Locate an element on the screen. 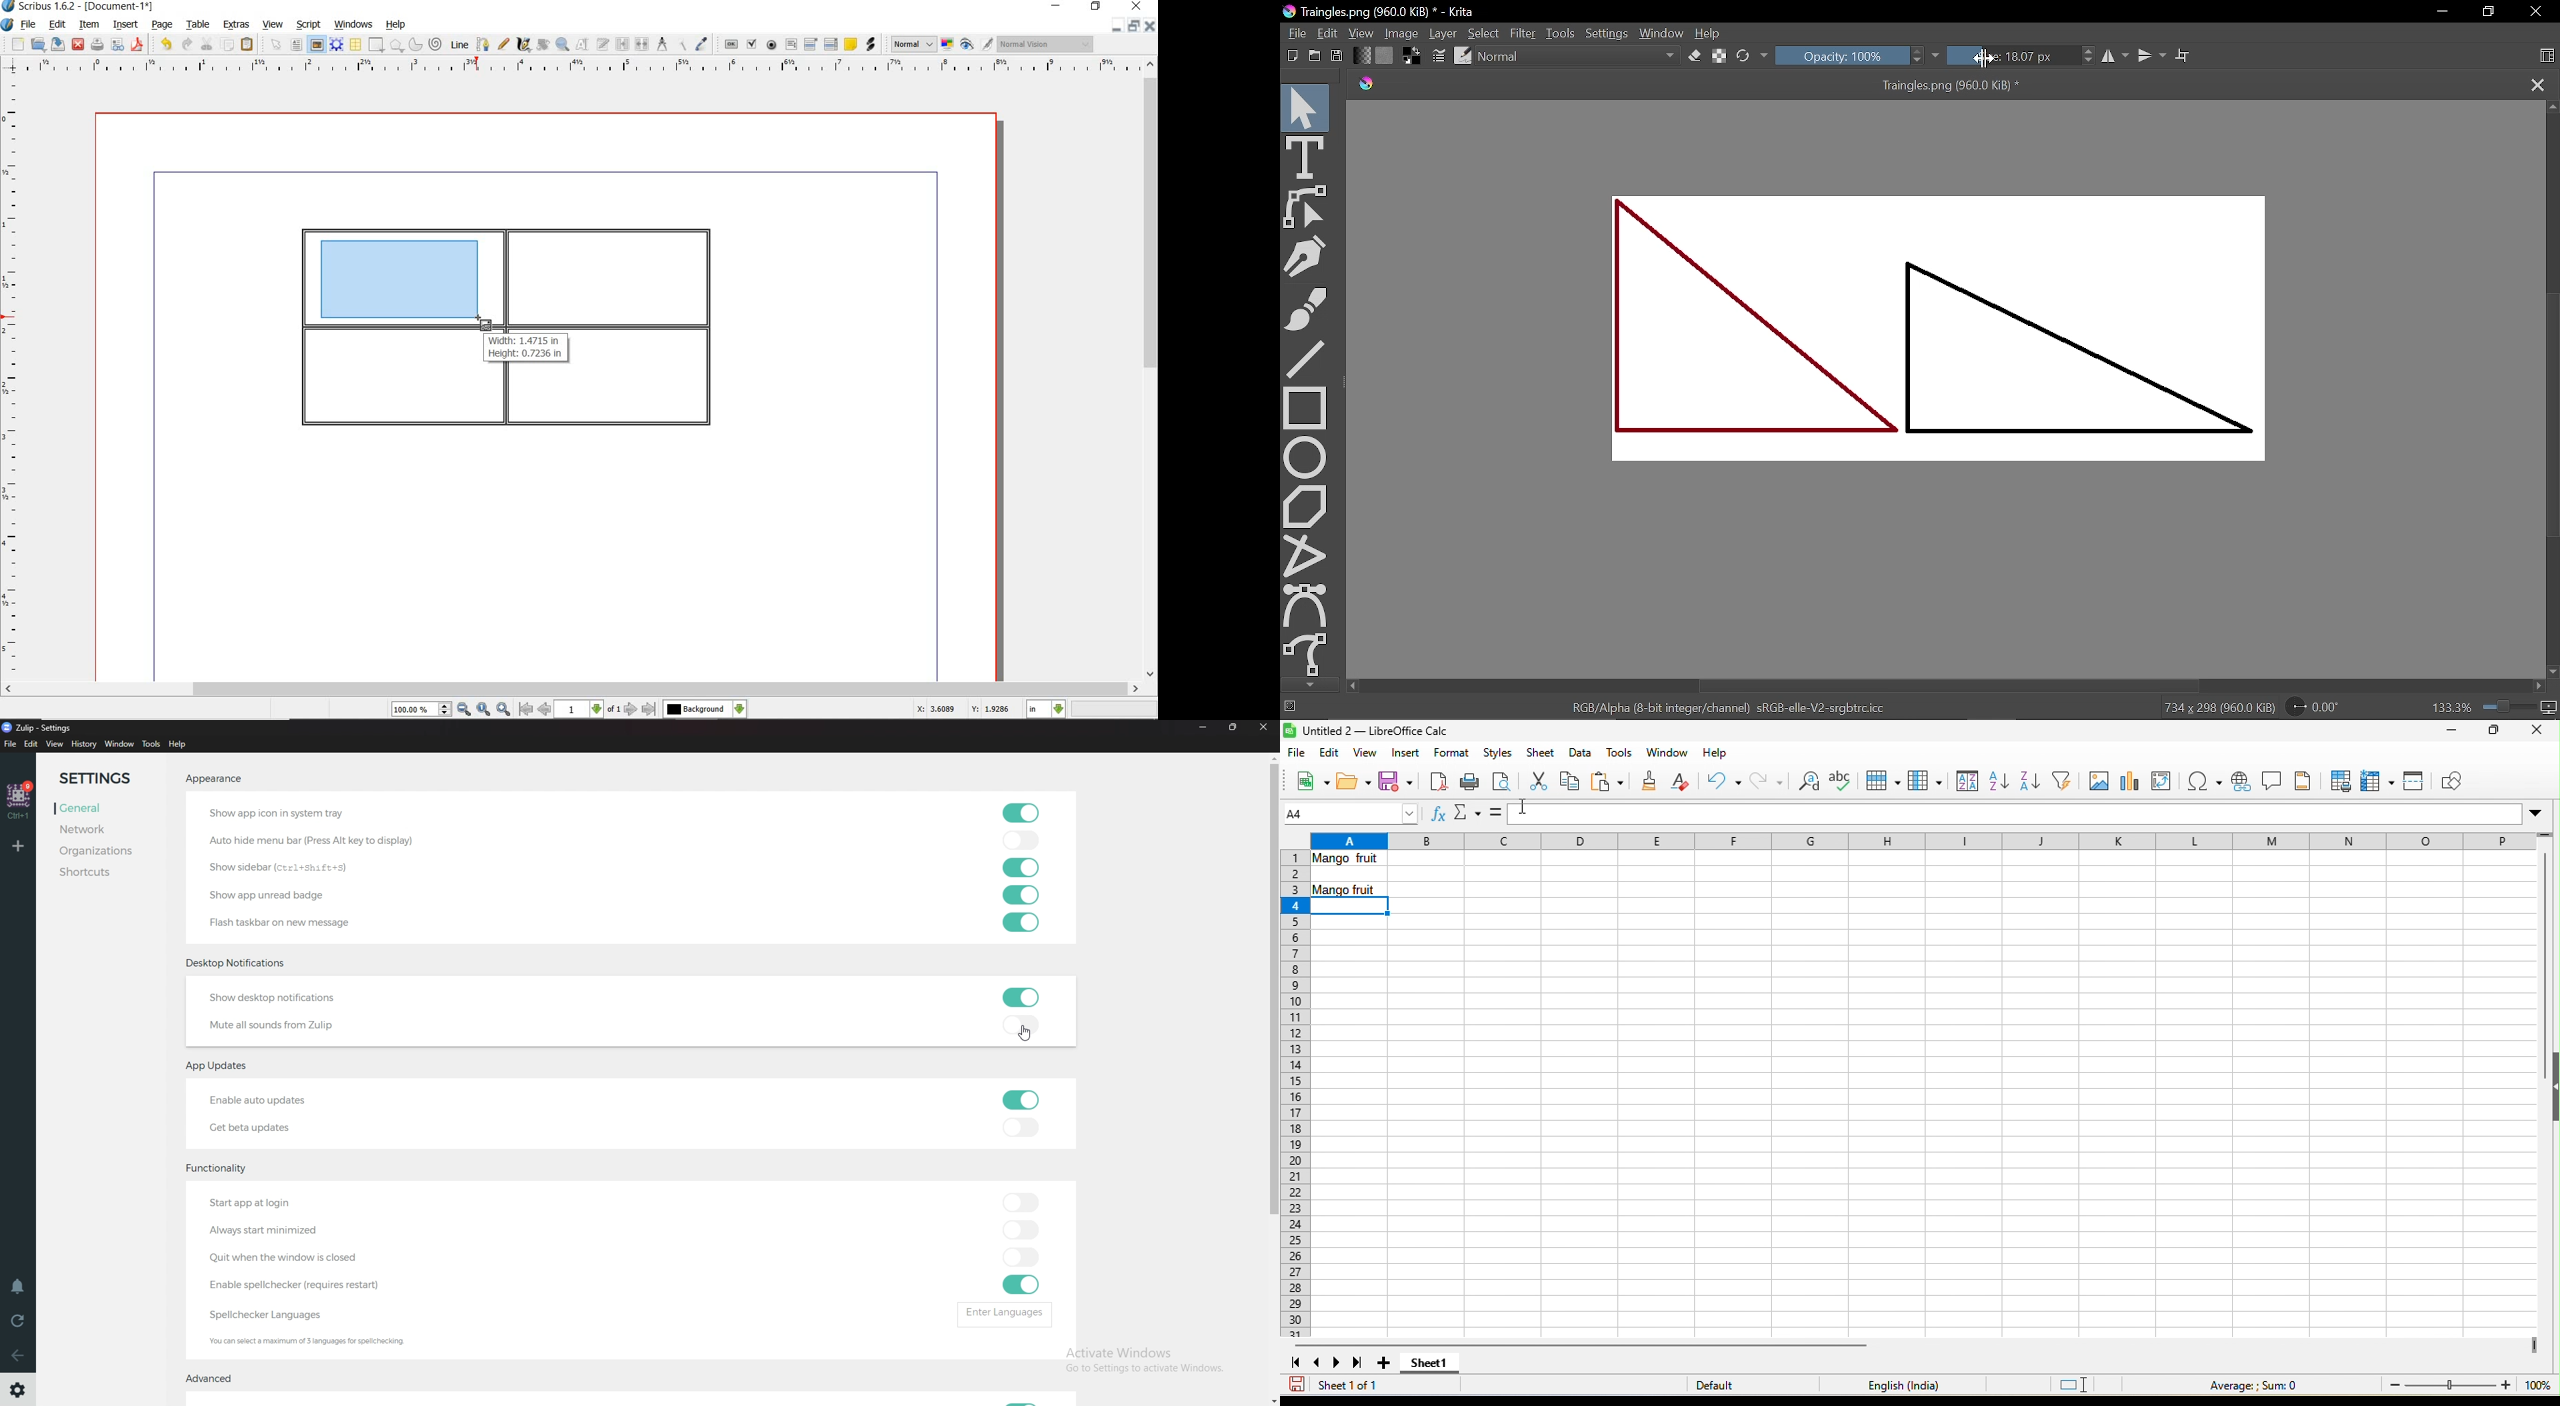 The width and height of the screenshot is (2576, 1428). edit is located at coordinates (56, 25).